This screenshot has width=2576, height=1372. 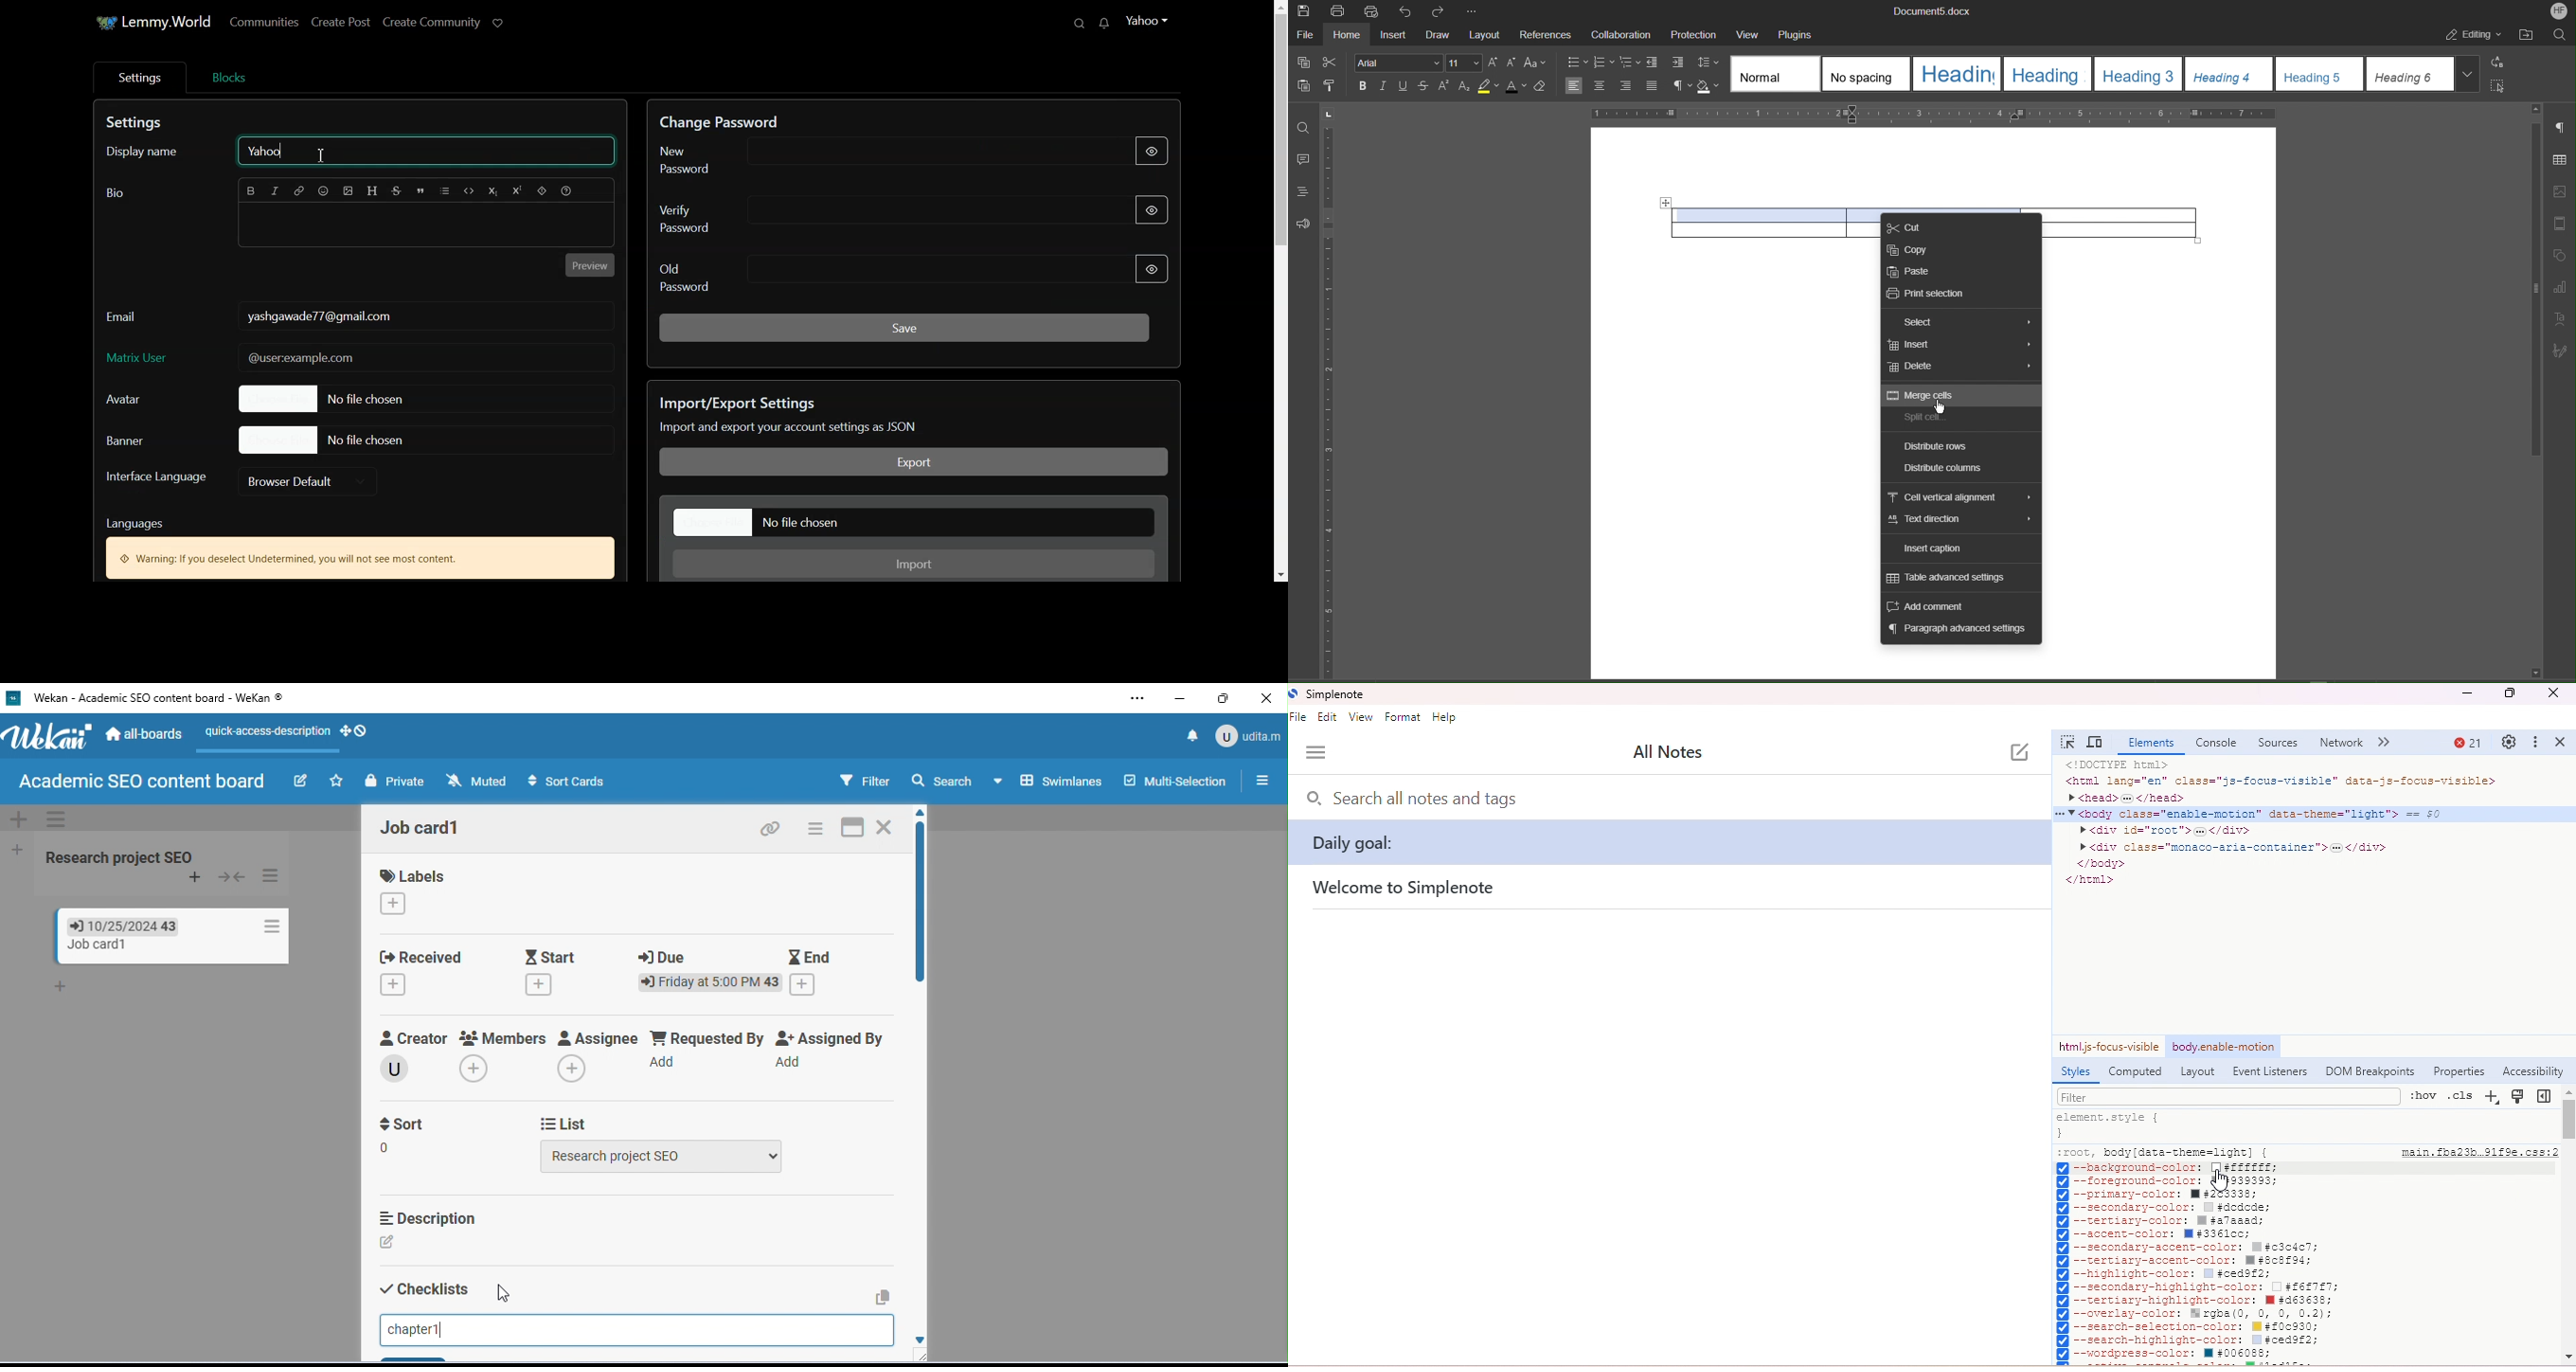 I want to click on all-boards, so click(x=144, y=733).